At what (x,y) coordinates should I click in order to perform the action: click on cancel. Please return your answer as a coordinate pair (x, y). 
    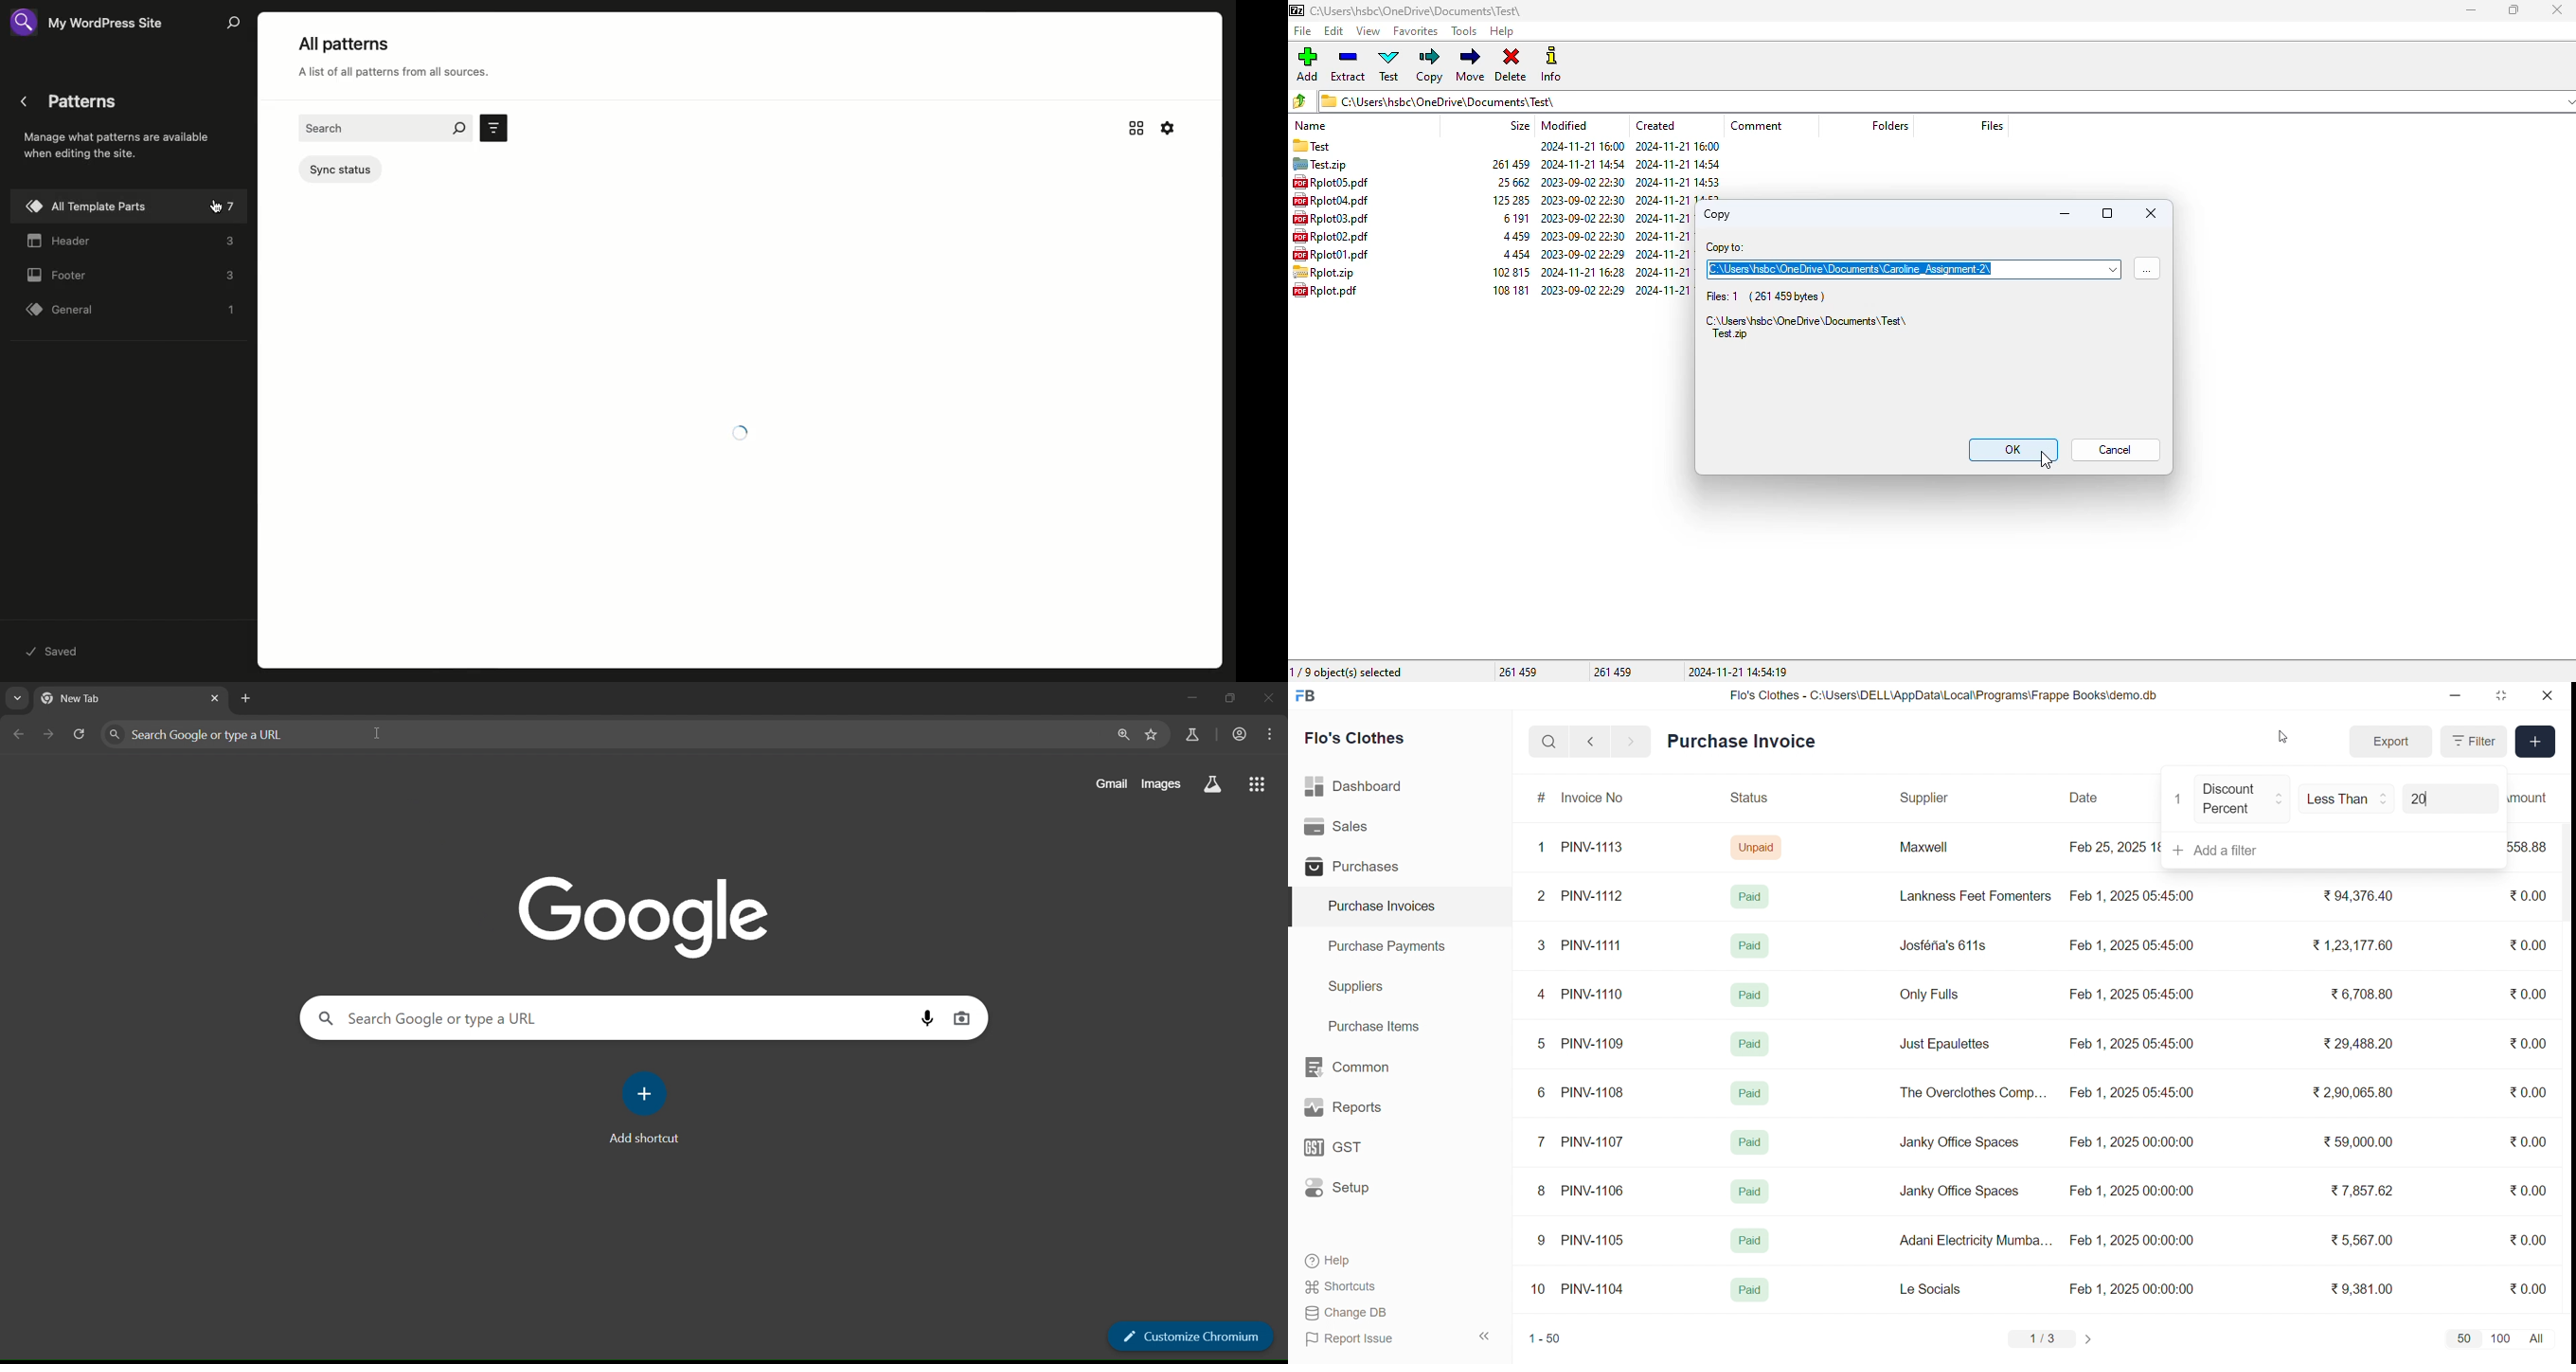
    Looking at the image, I should click on (2115, 449).